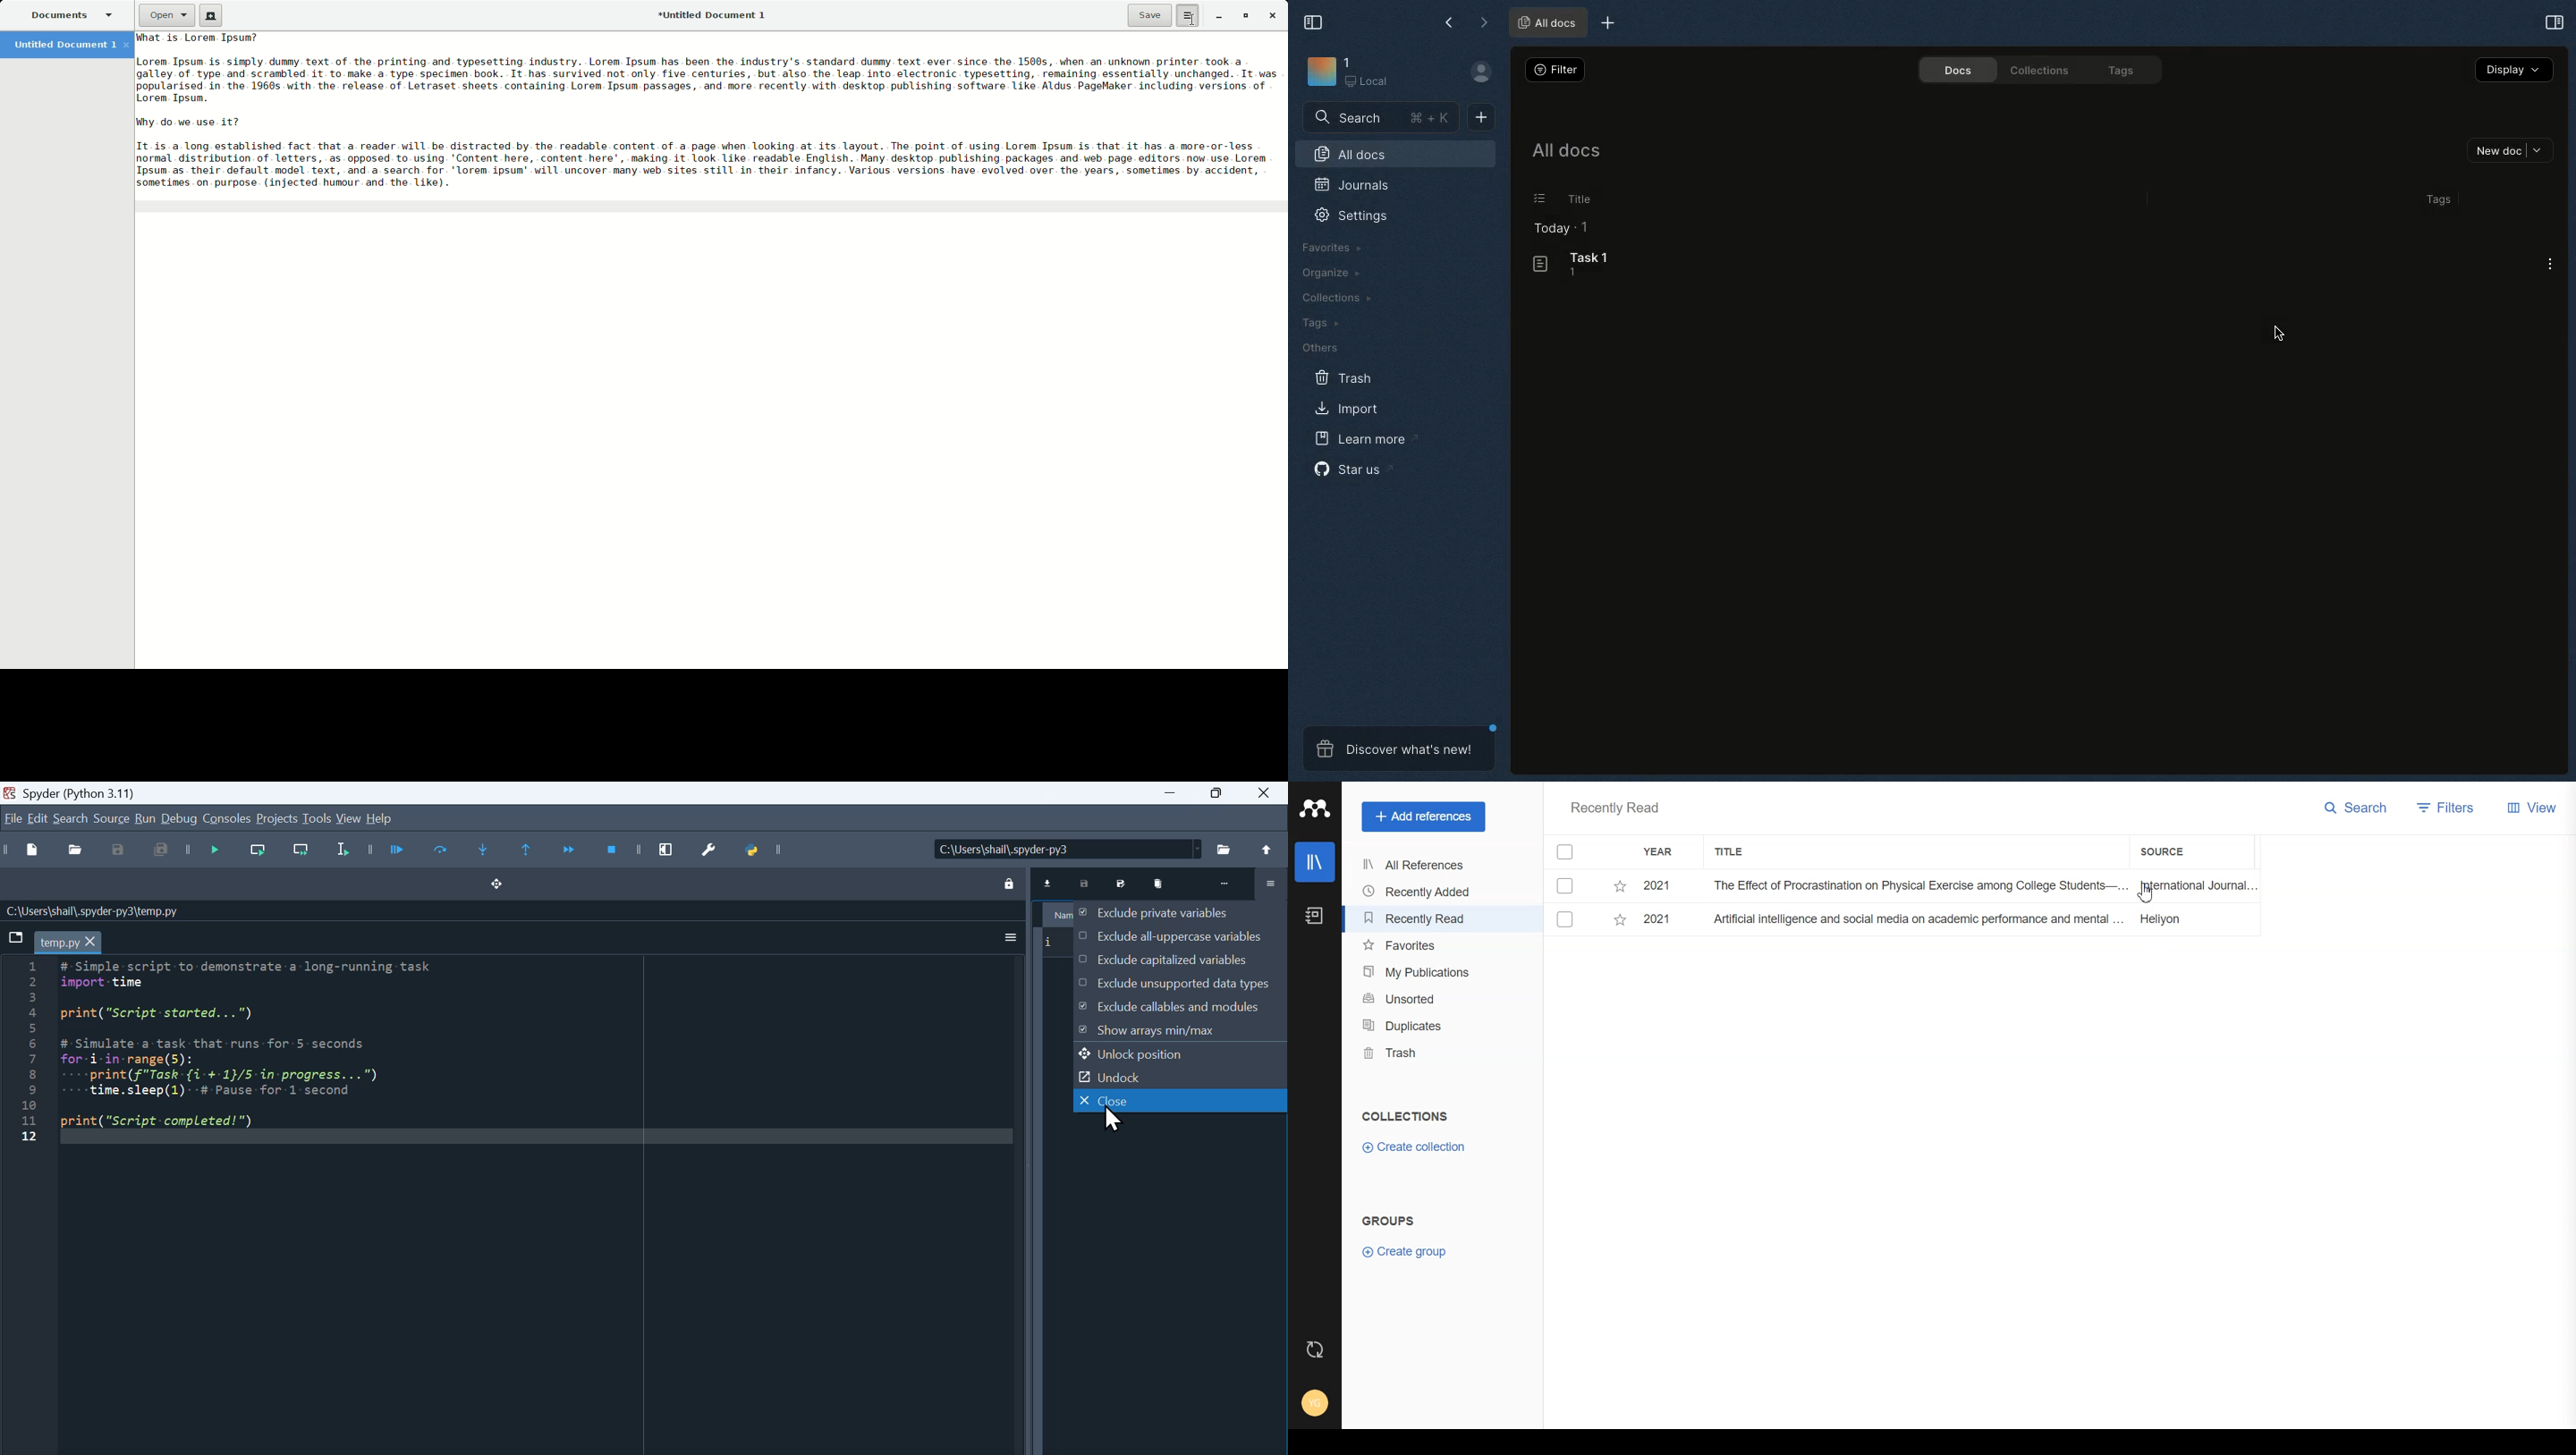  Describe the element at coordinates (1334, 248) in the screenshot. I see `Favorites` at that location.